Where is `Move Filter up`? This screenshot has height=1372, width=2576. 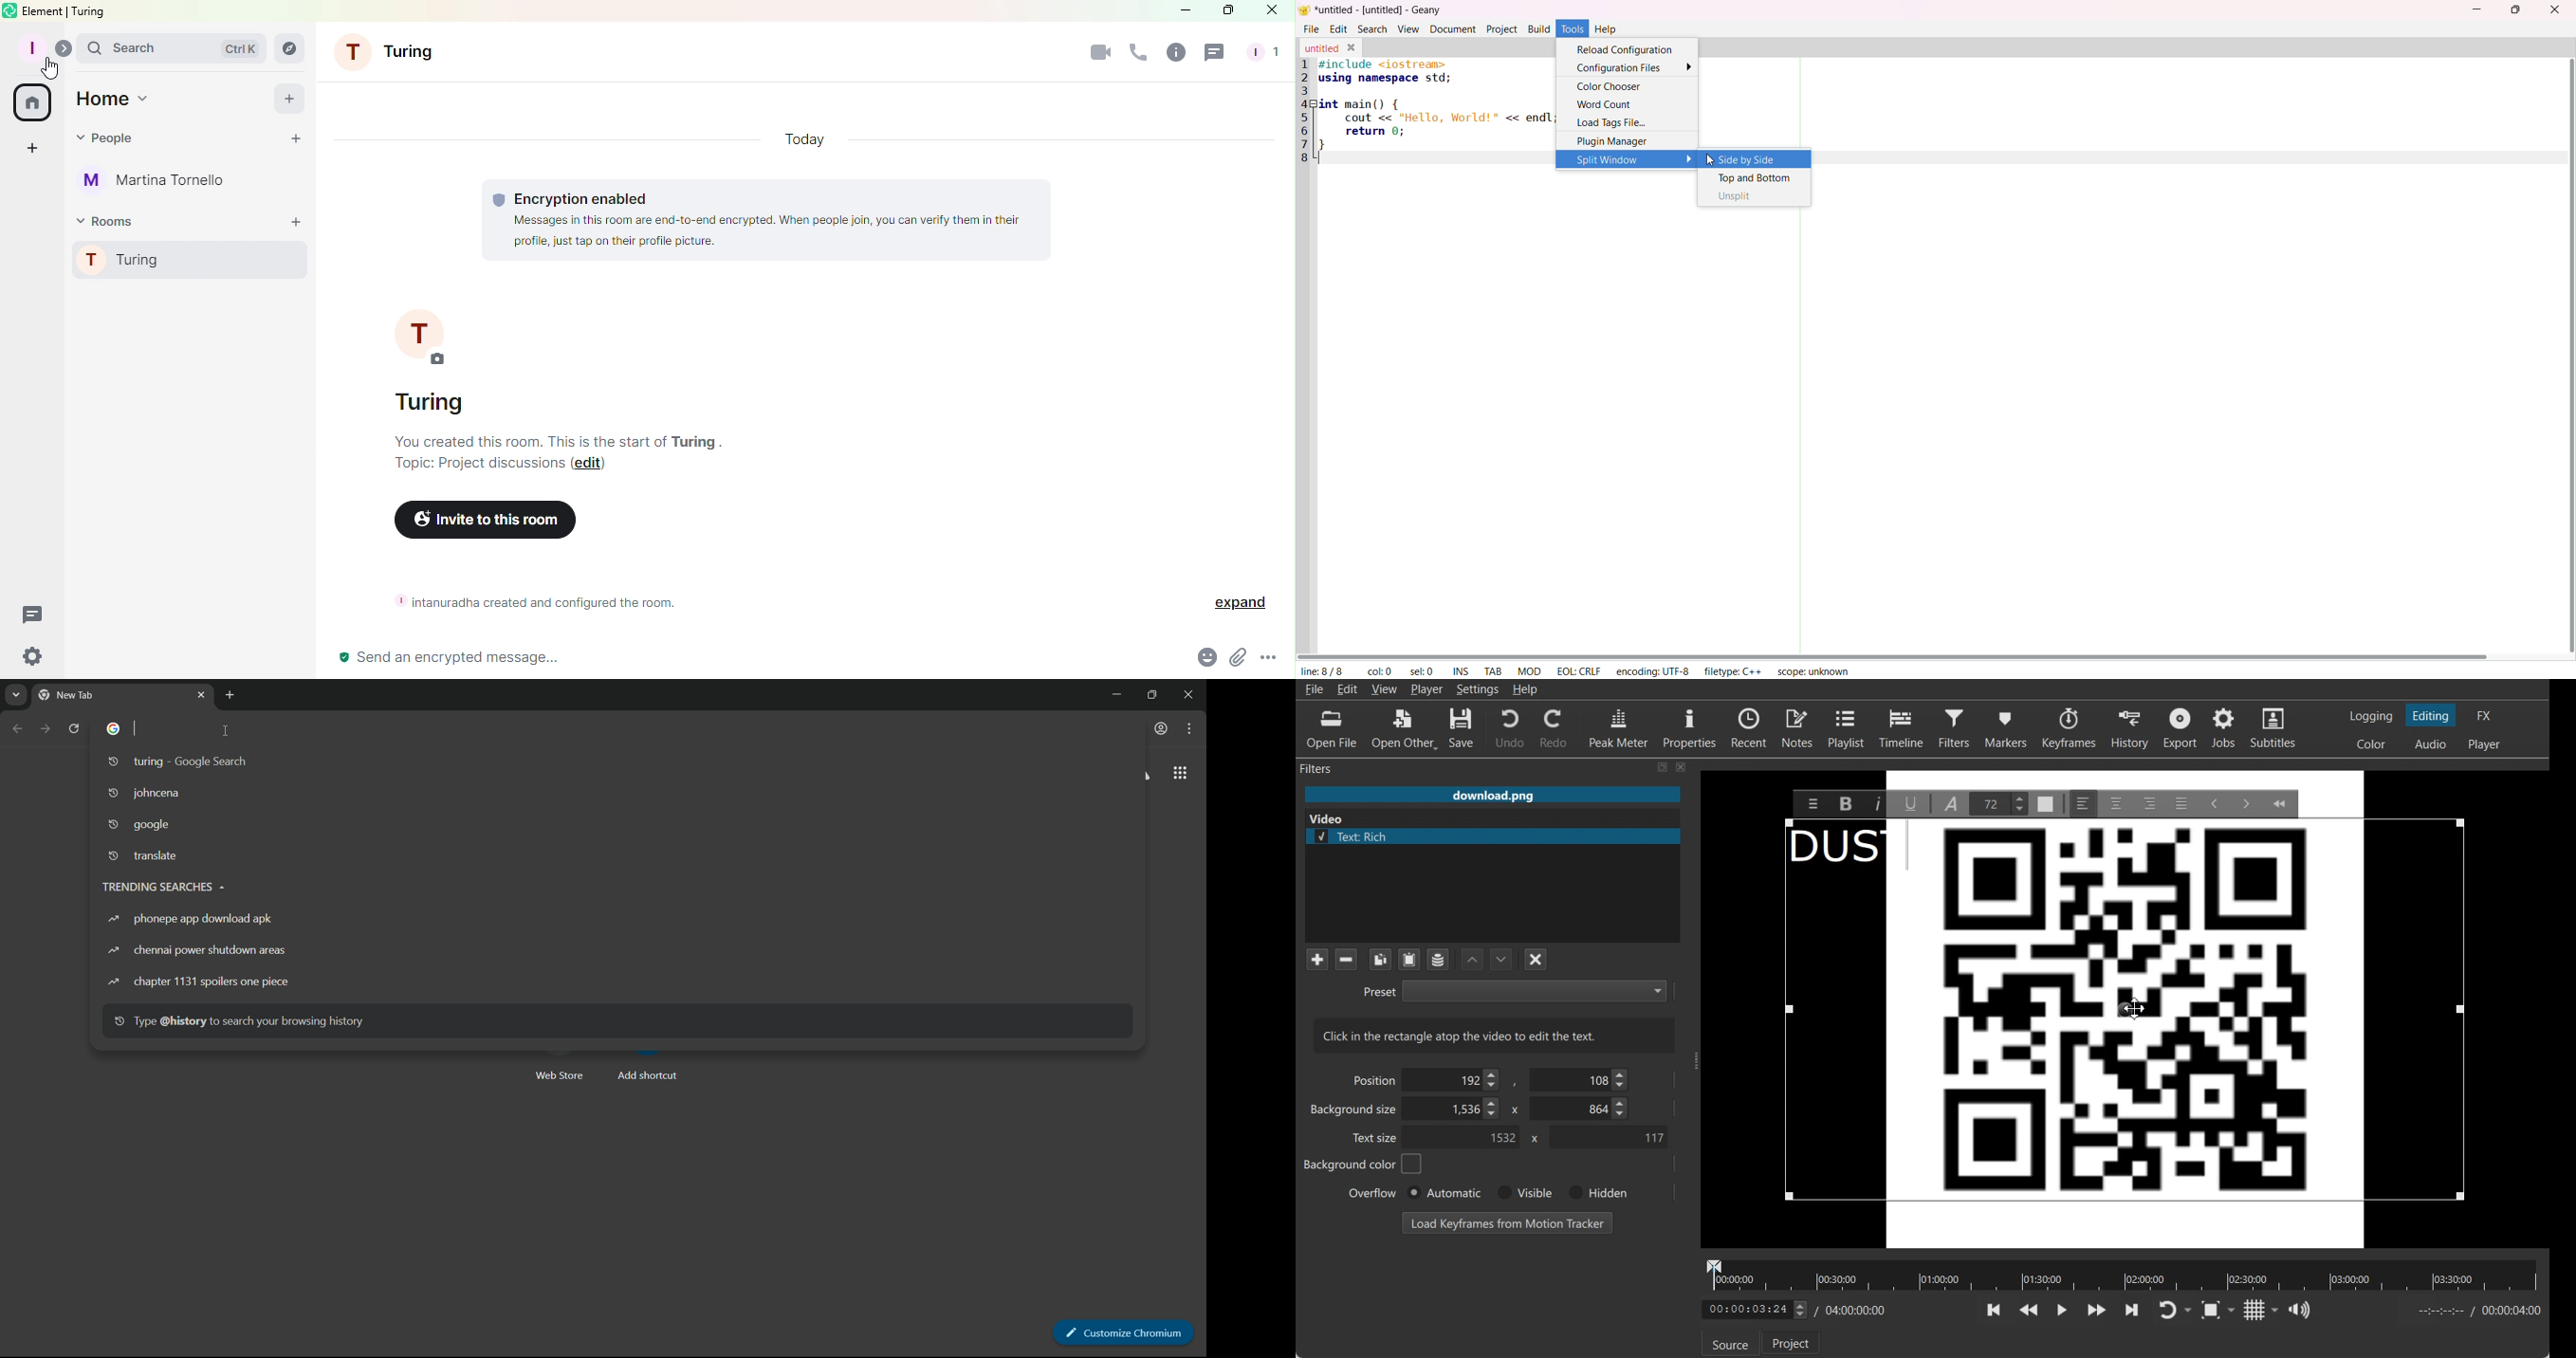 Move Filter up is located at coordinates (1472, 960).